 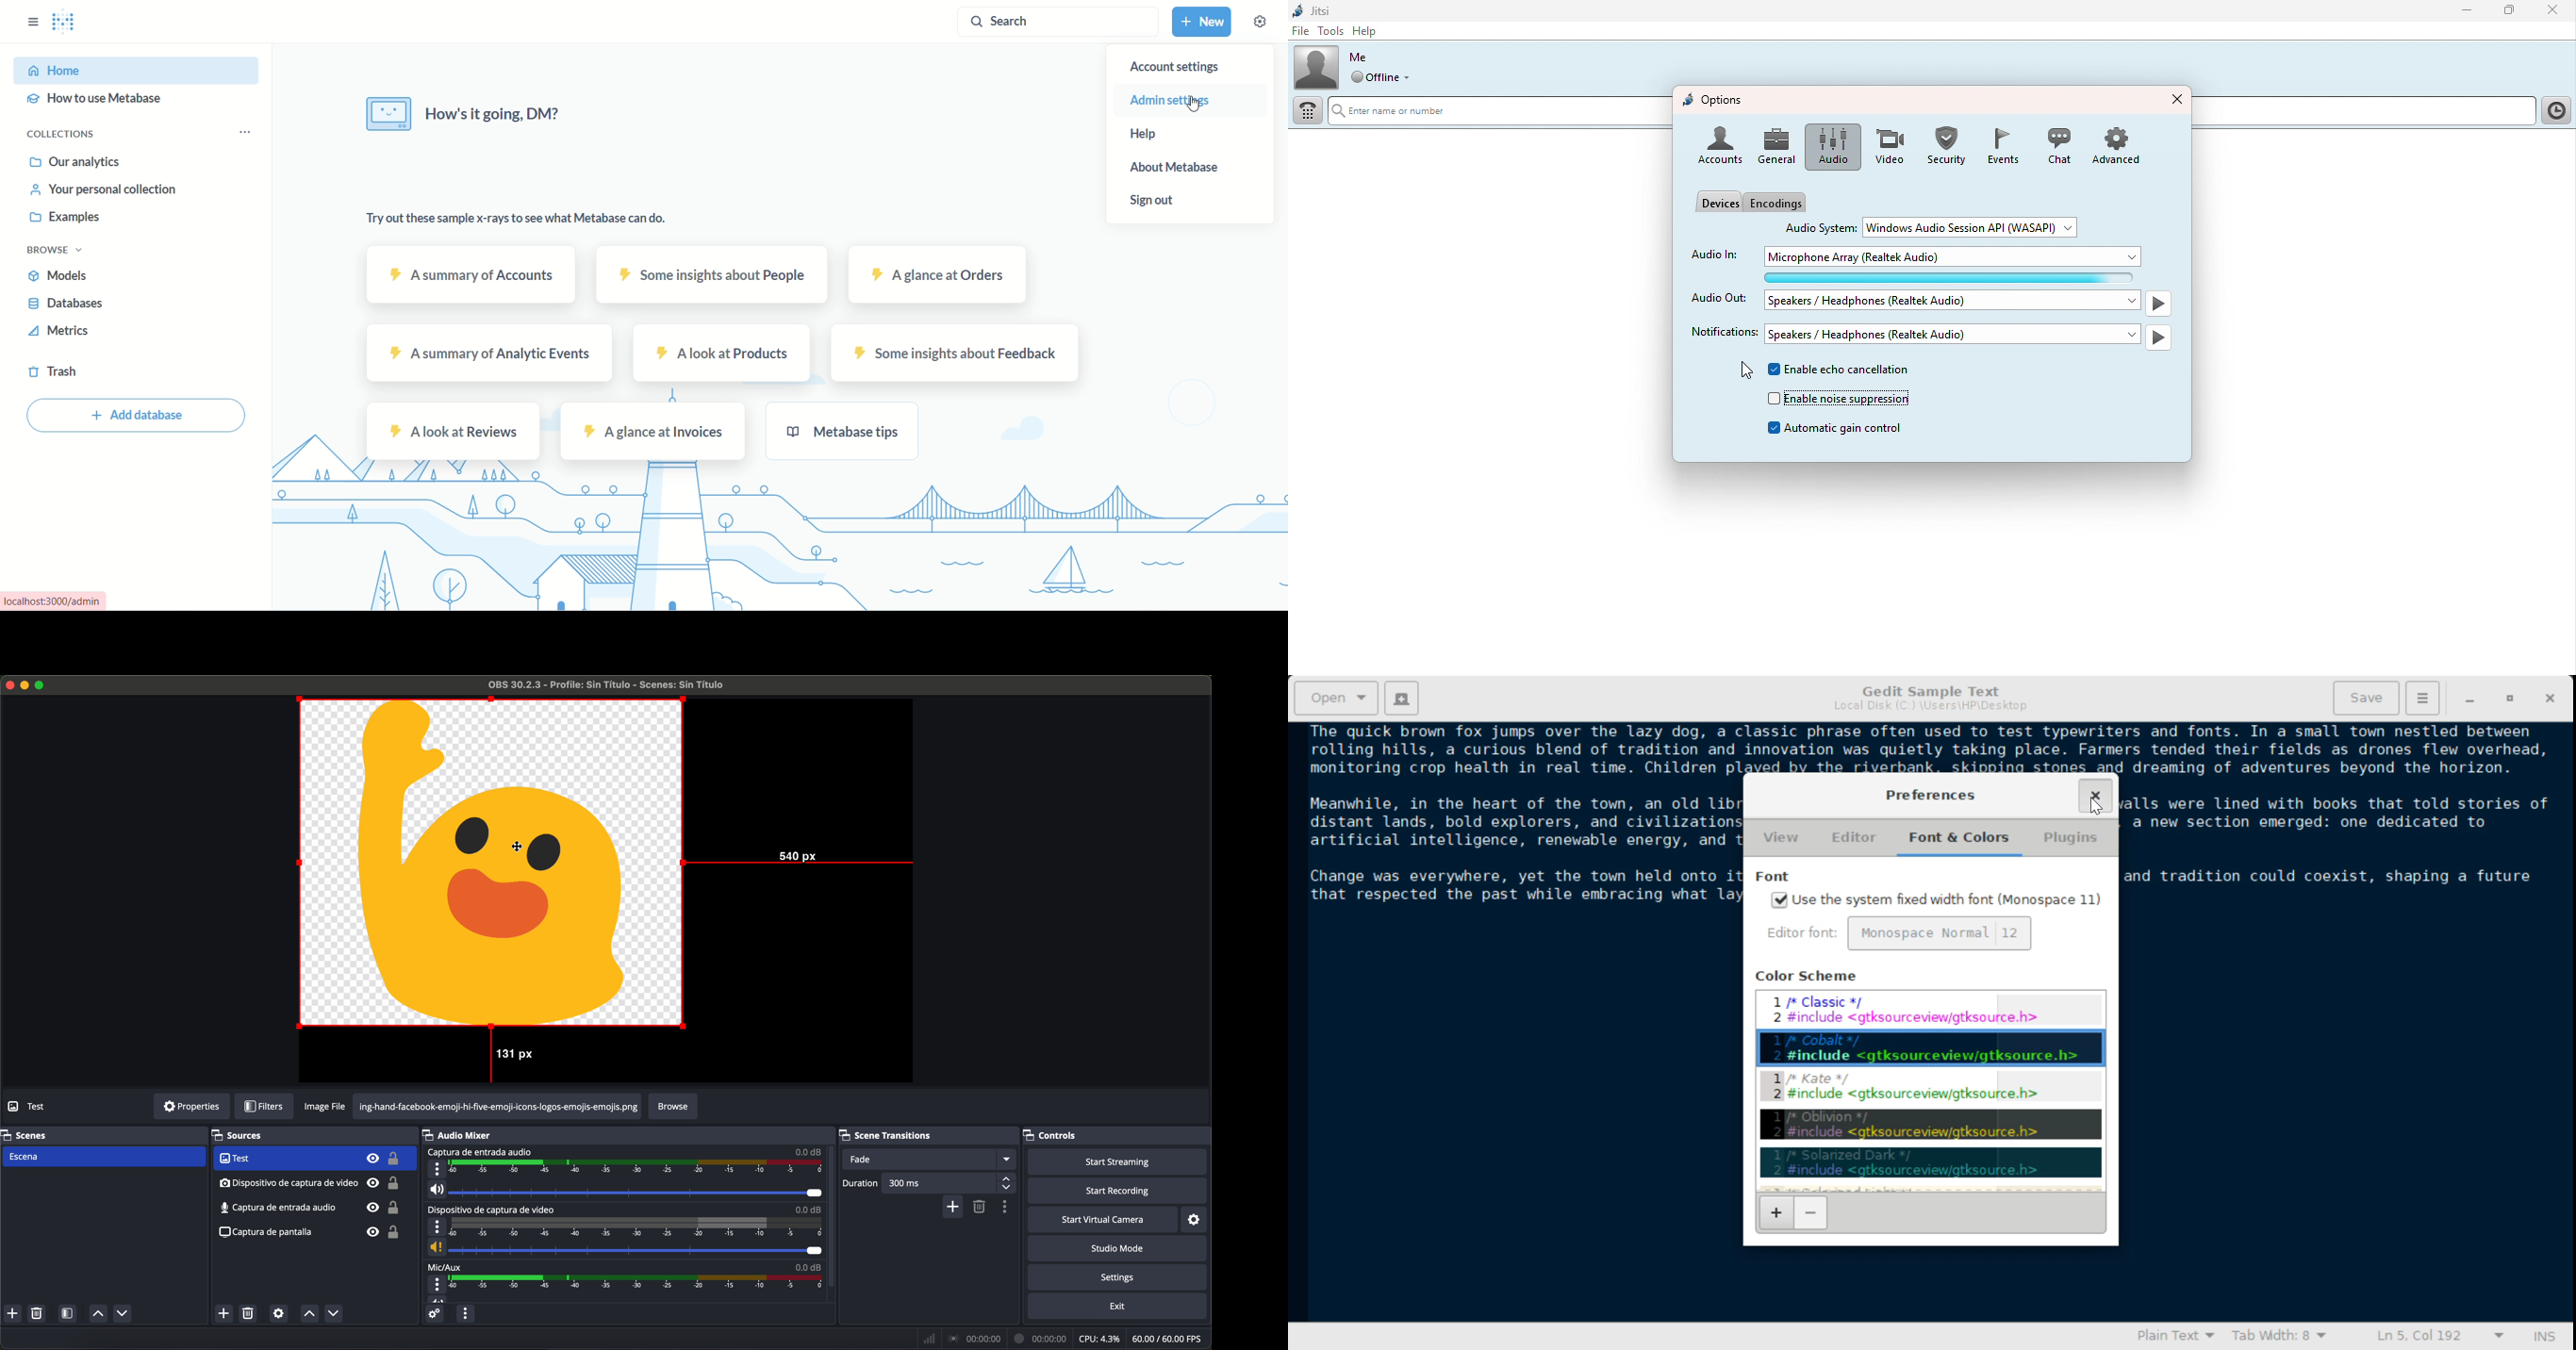 What do you see at coordinates (2001, 146) in the screenshot?
I see `` at bounding box center [2001, 146].